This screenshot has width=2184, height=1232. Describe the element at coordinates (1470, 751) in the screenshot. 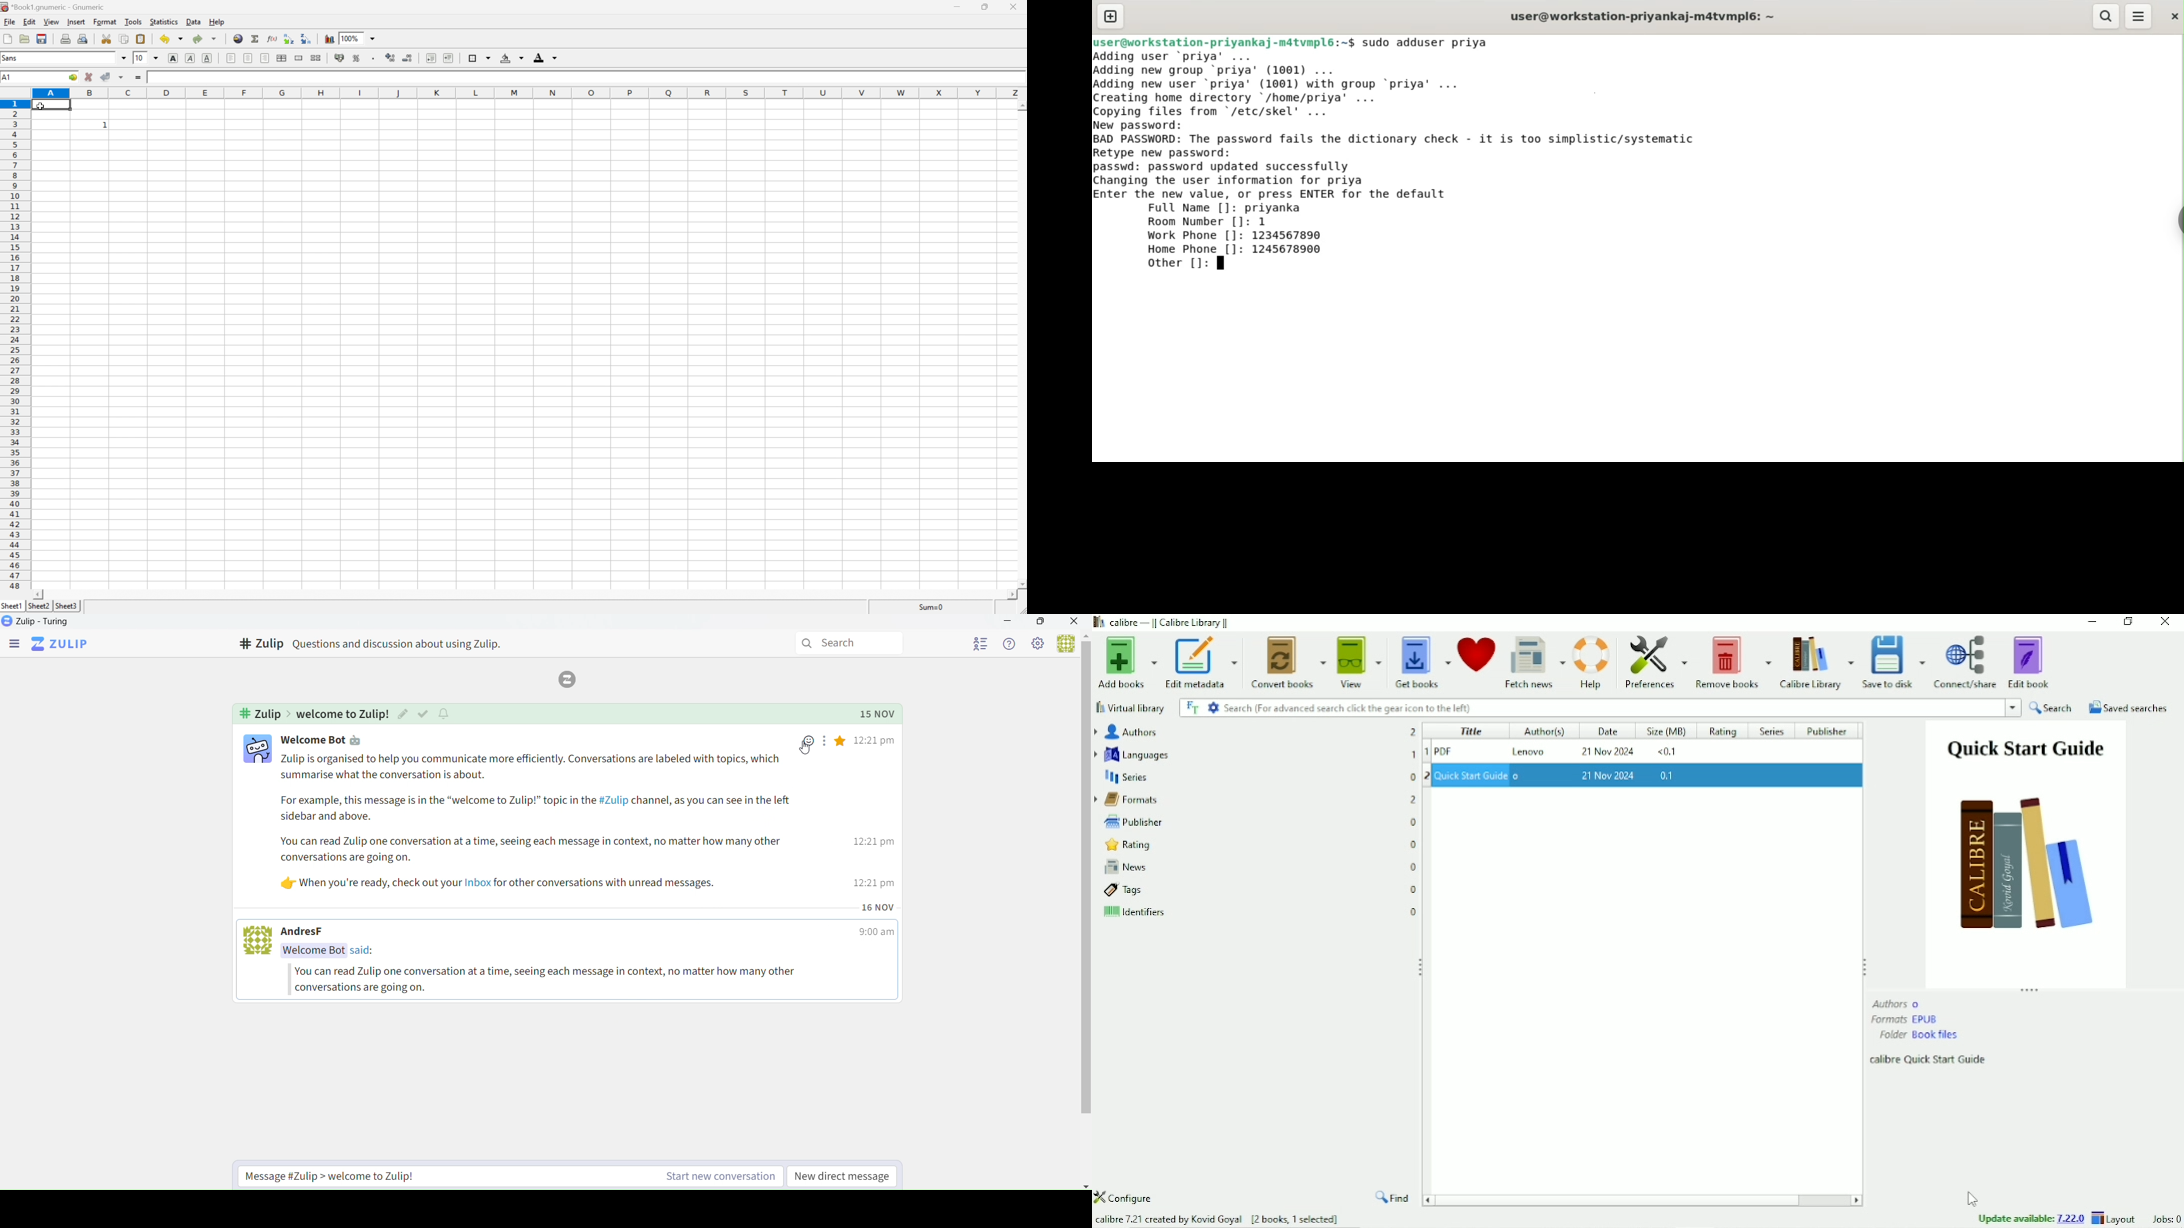

I see `PDF` at that location.